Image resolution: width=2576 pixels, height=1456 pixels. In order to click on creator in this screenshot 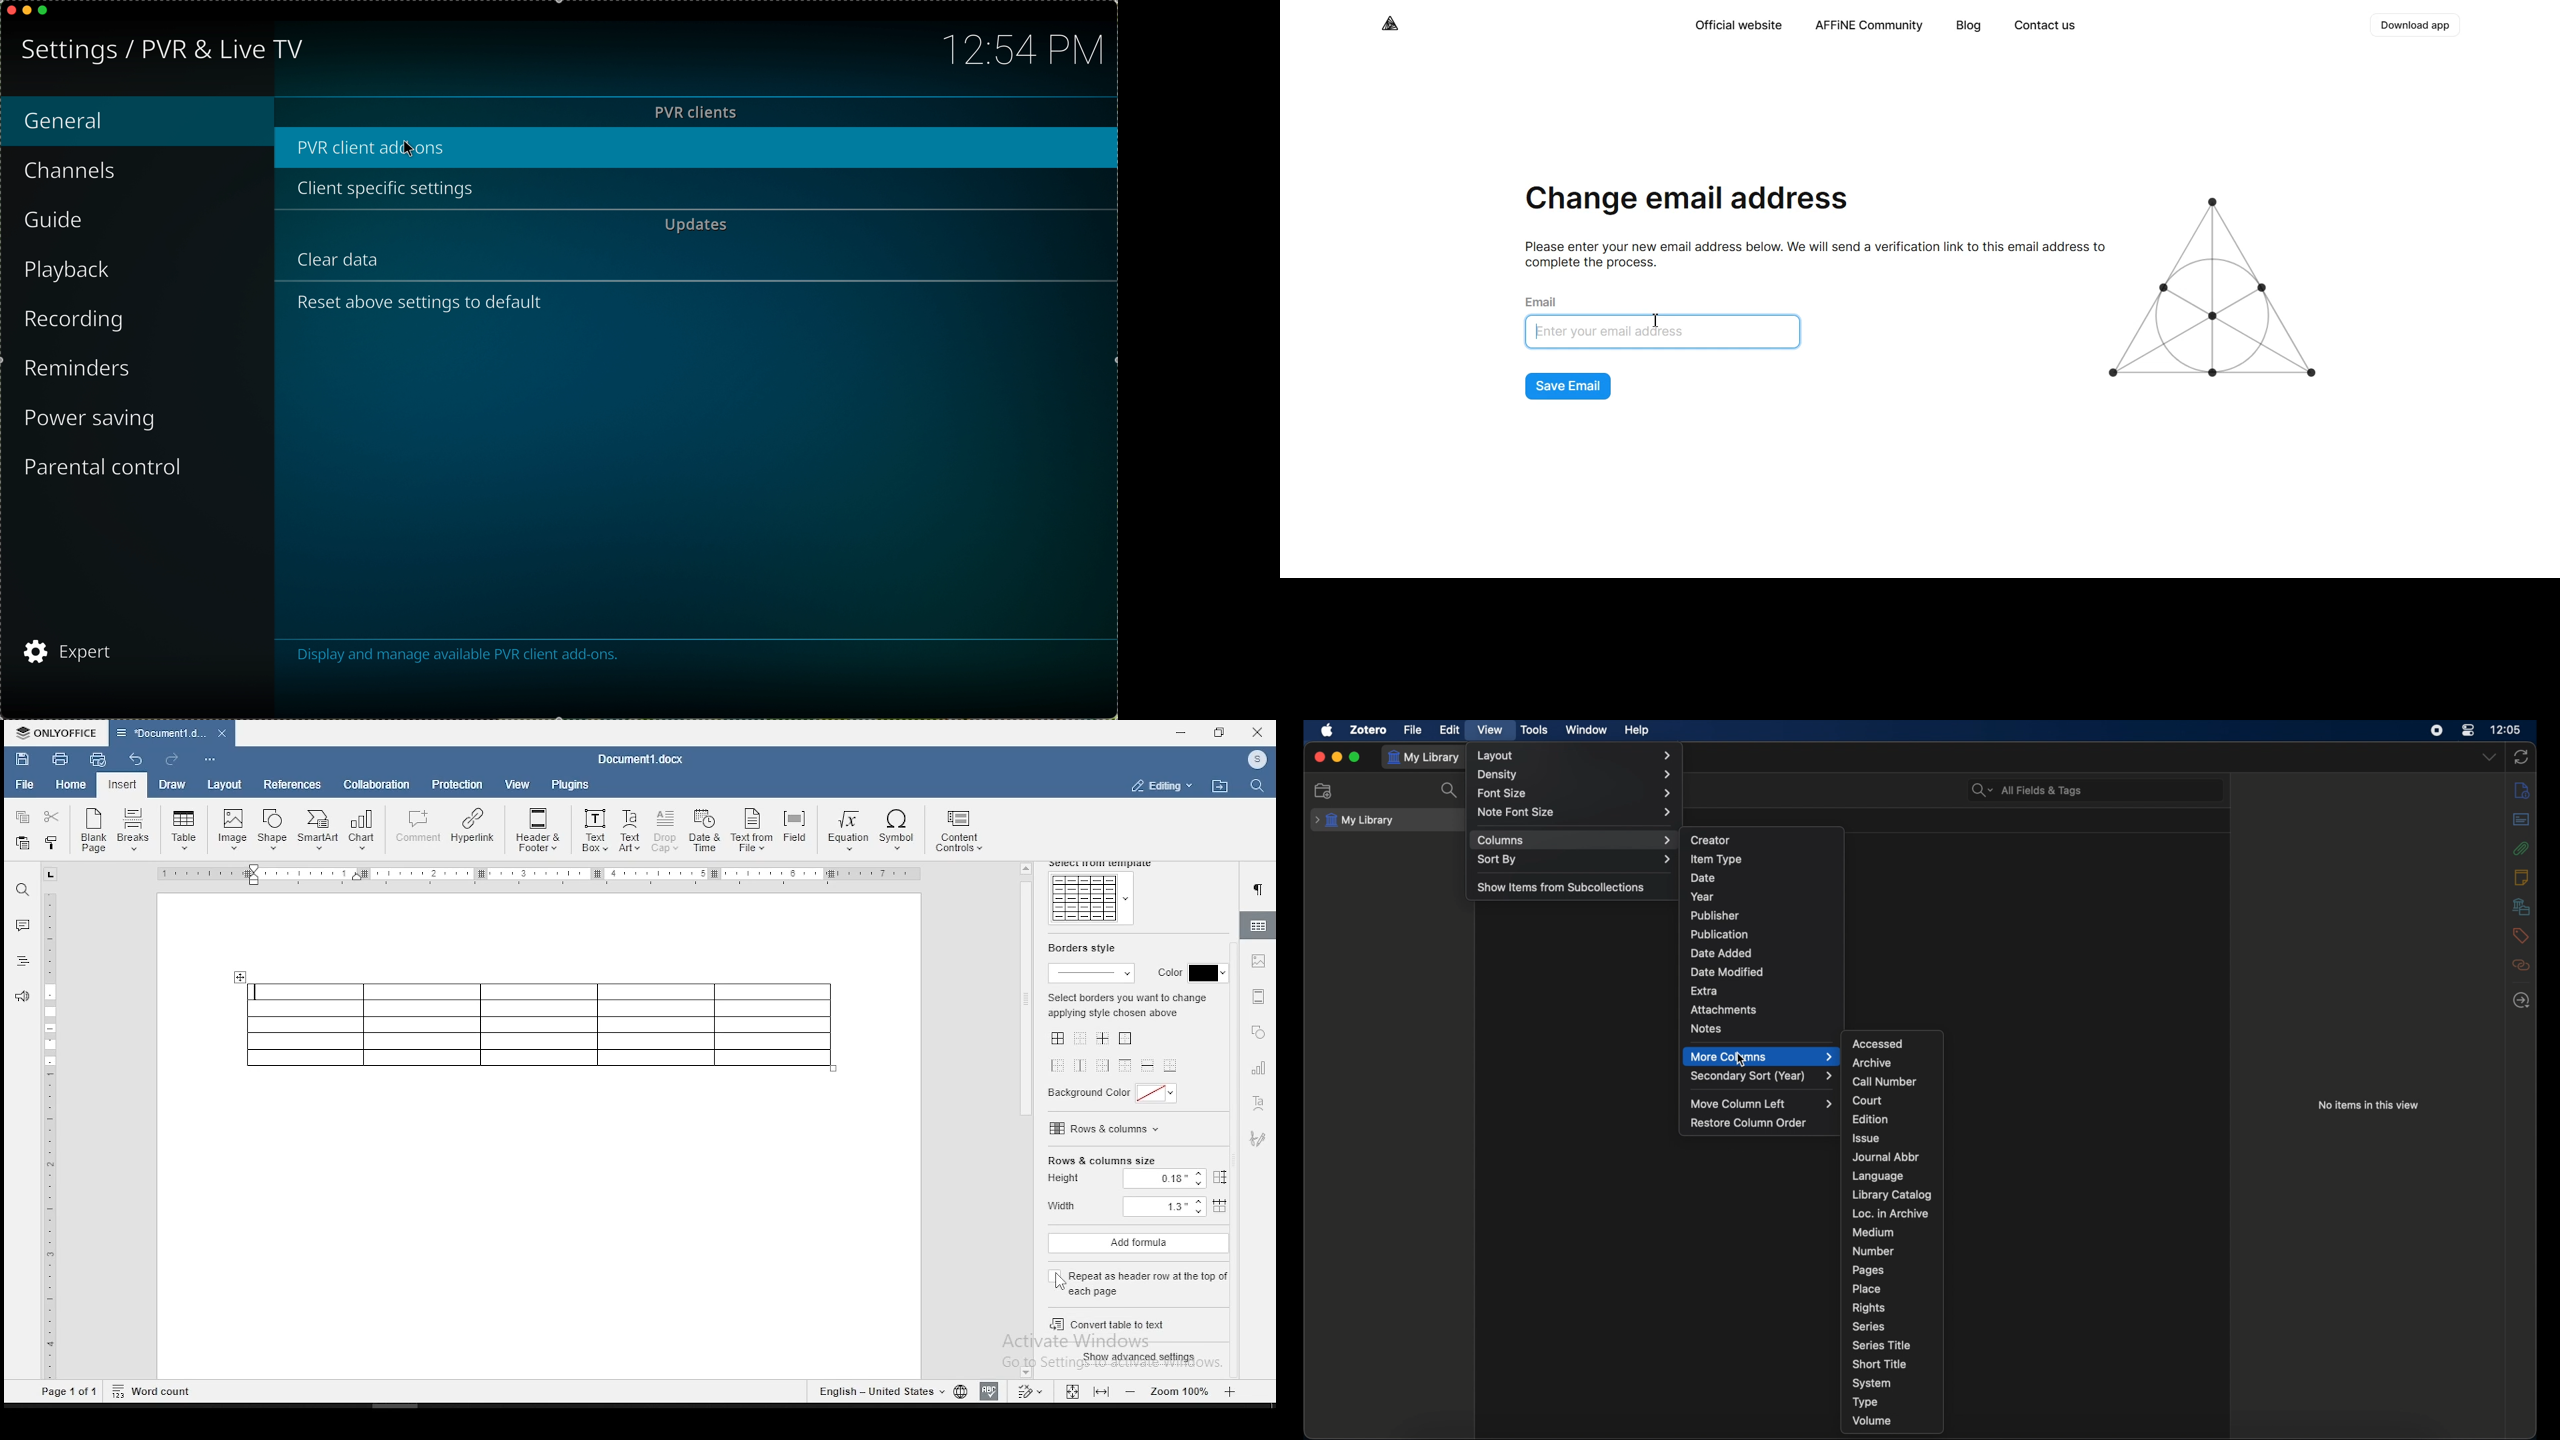, I will do `click(1711, 839)`.